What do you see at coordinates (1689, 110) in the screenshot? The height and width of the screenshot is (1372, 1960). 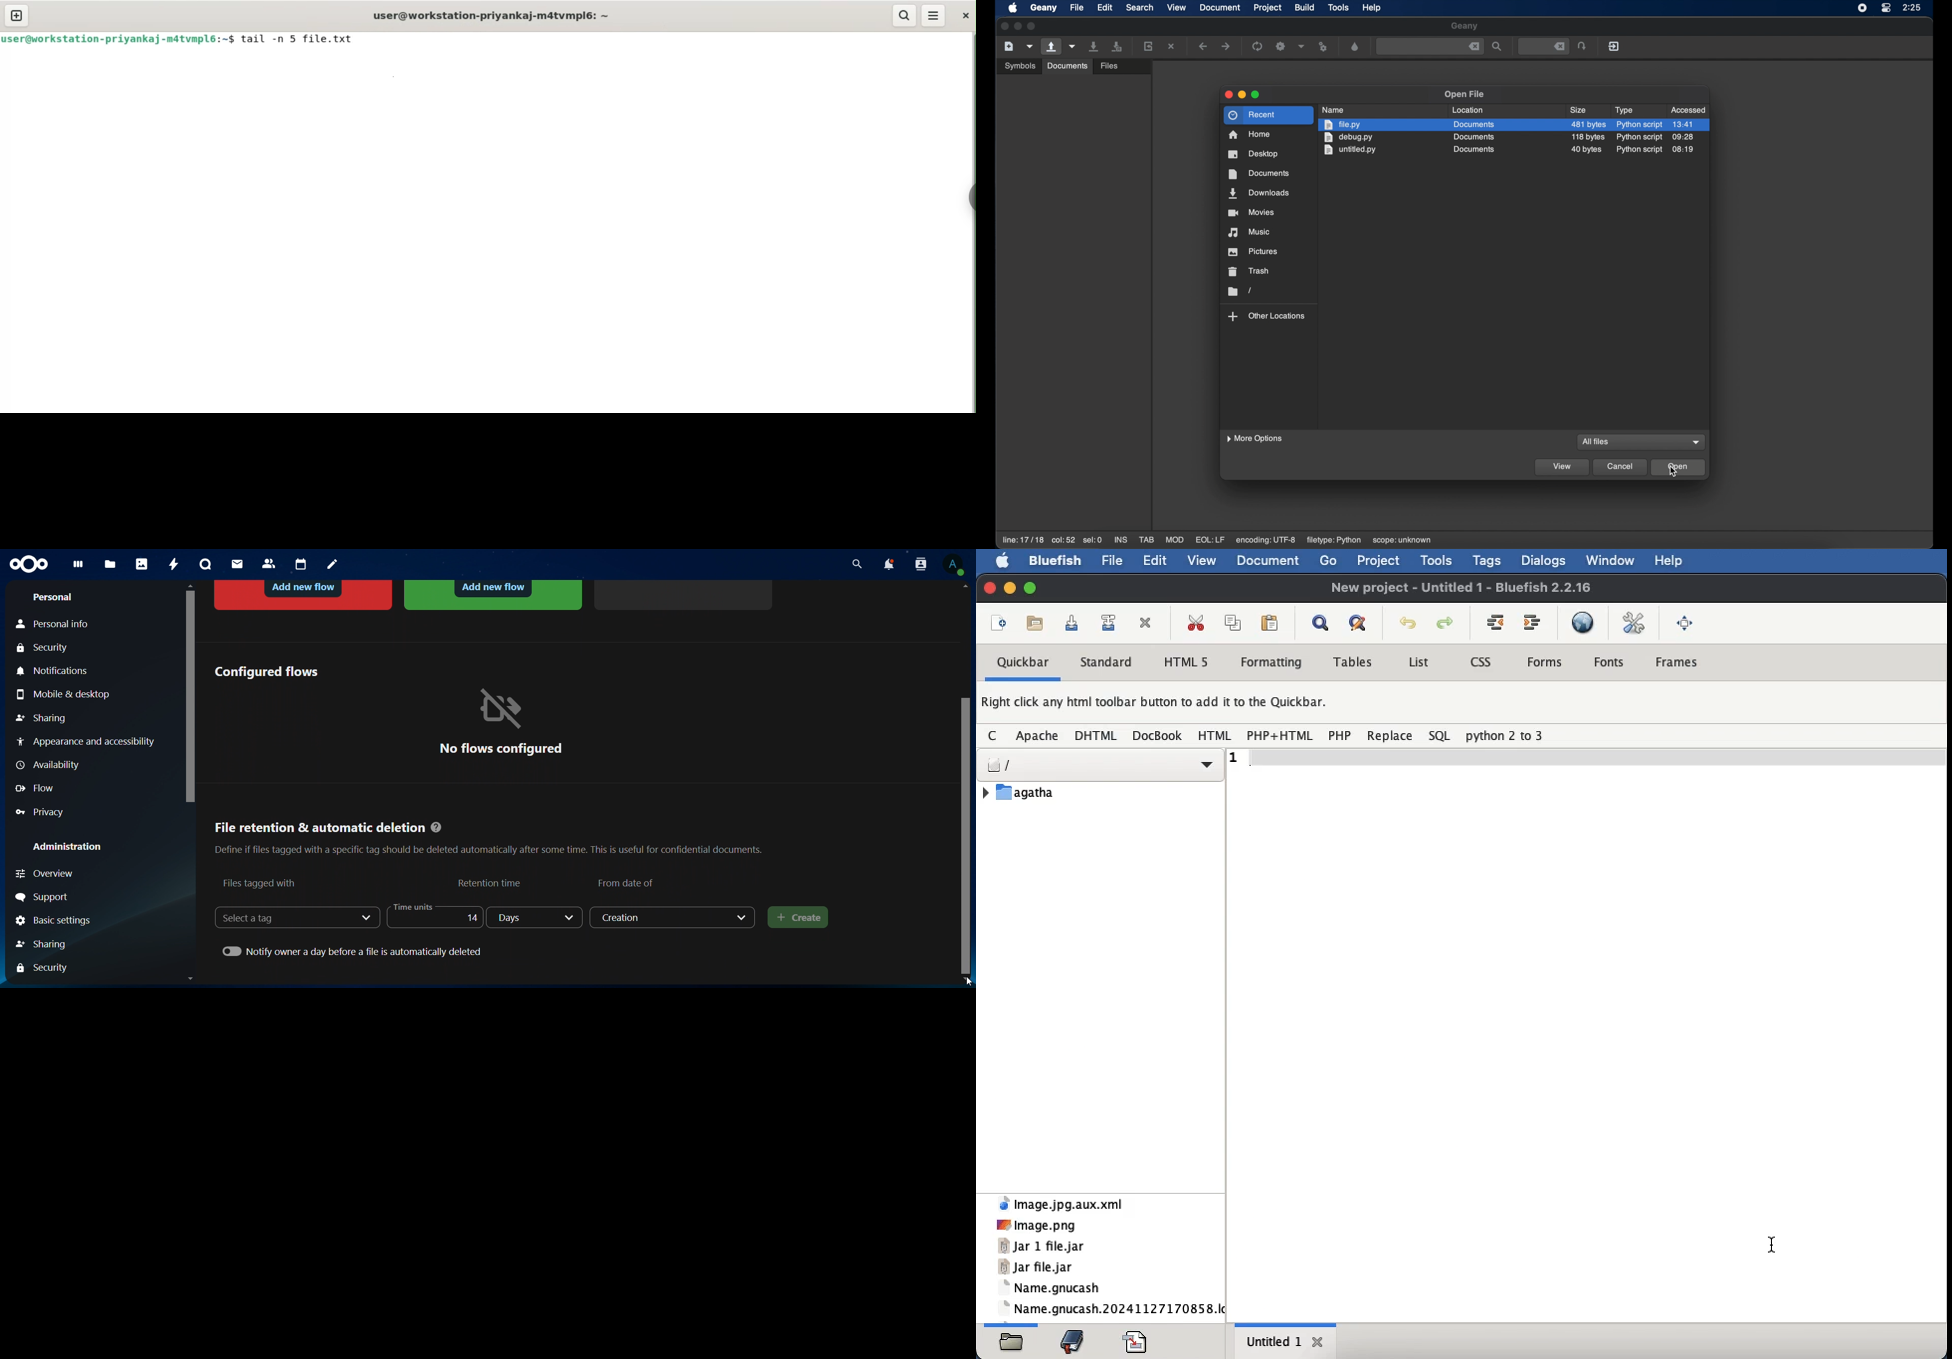 I see `accessed` at bounding box center [1689, 110].